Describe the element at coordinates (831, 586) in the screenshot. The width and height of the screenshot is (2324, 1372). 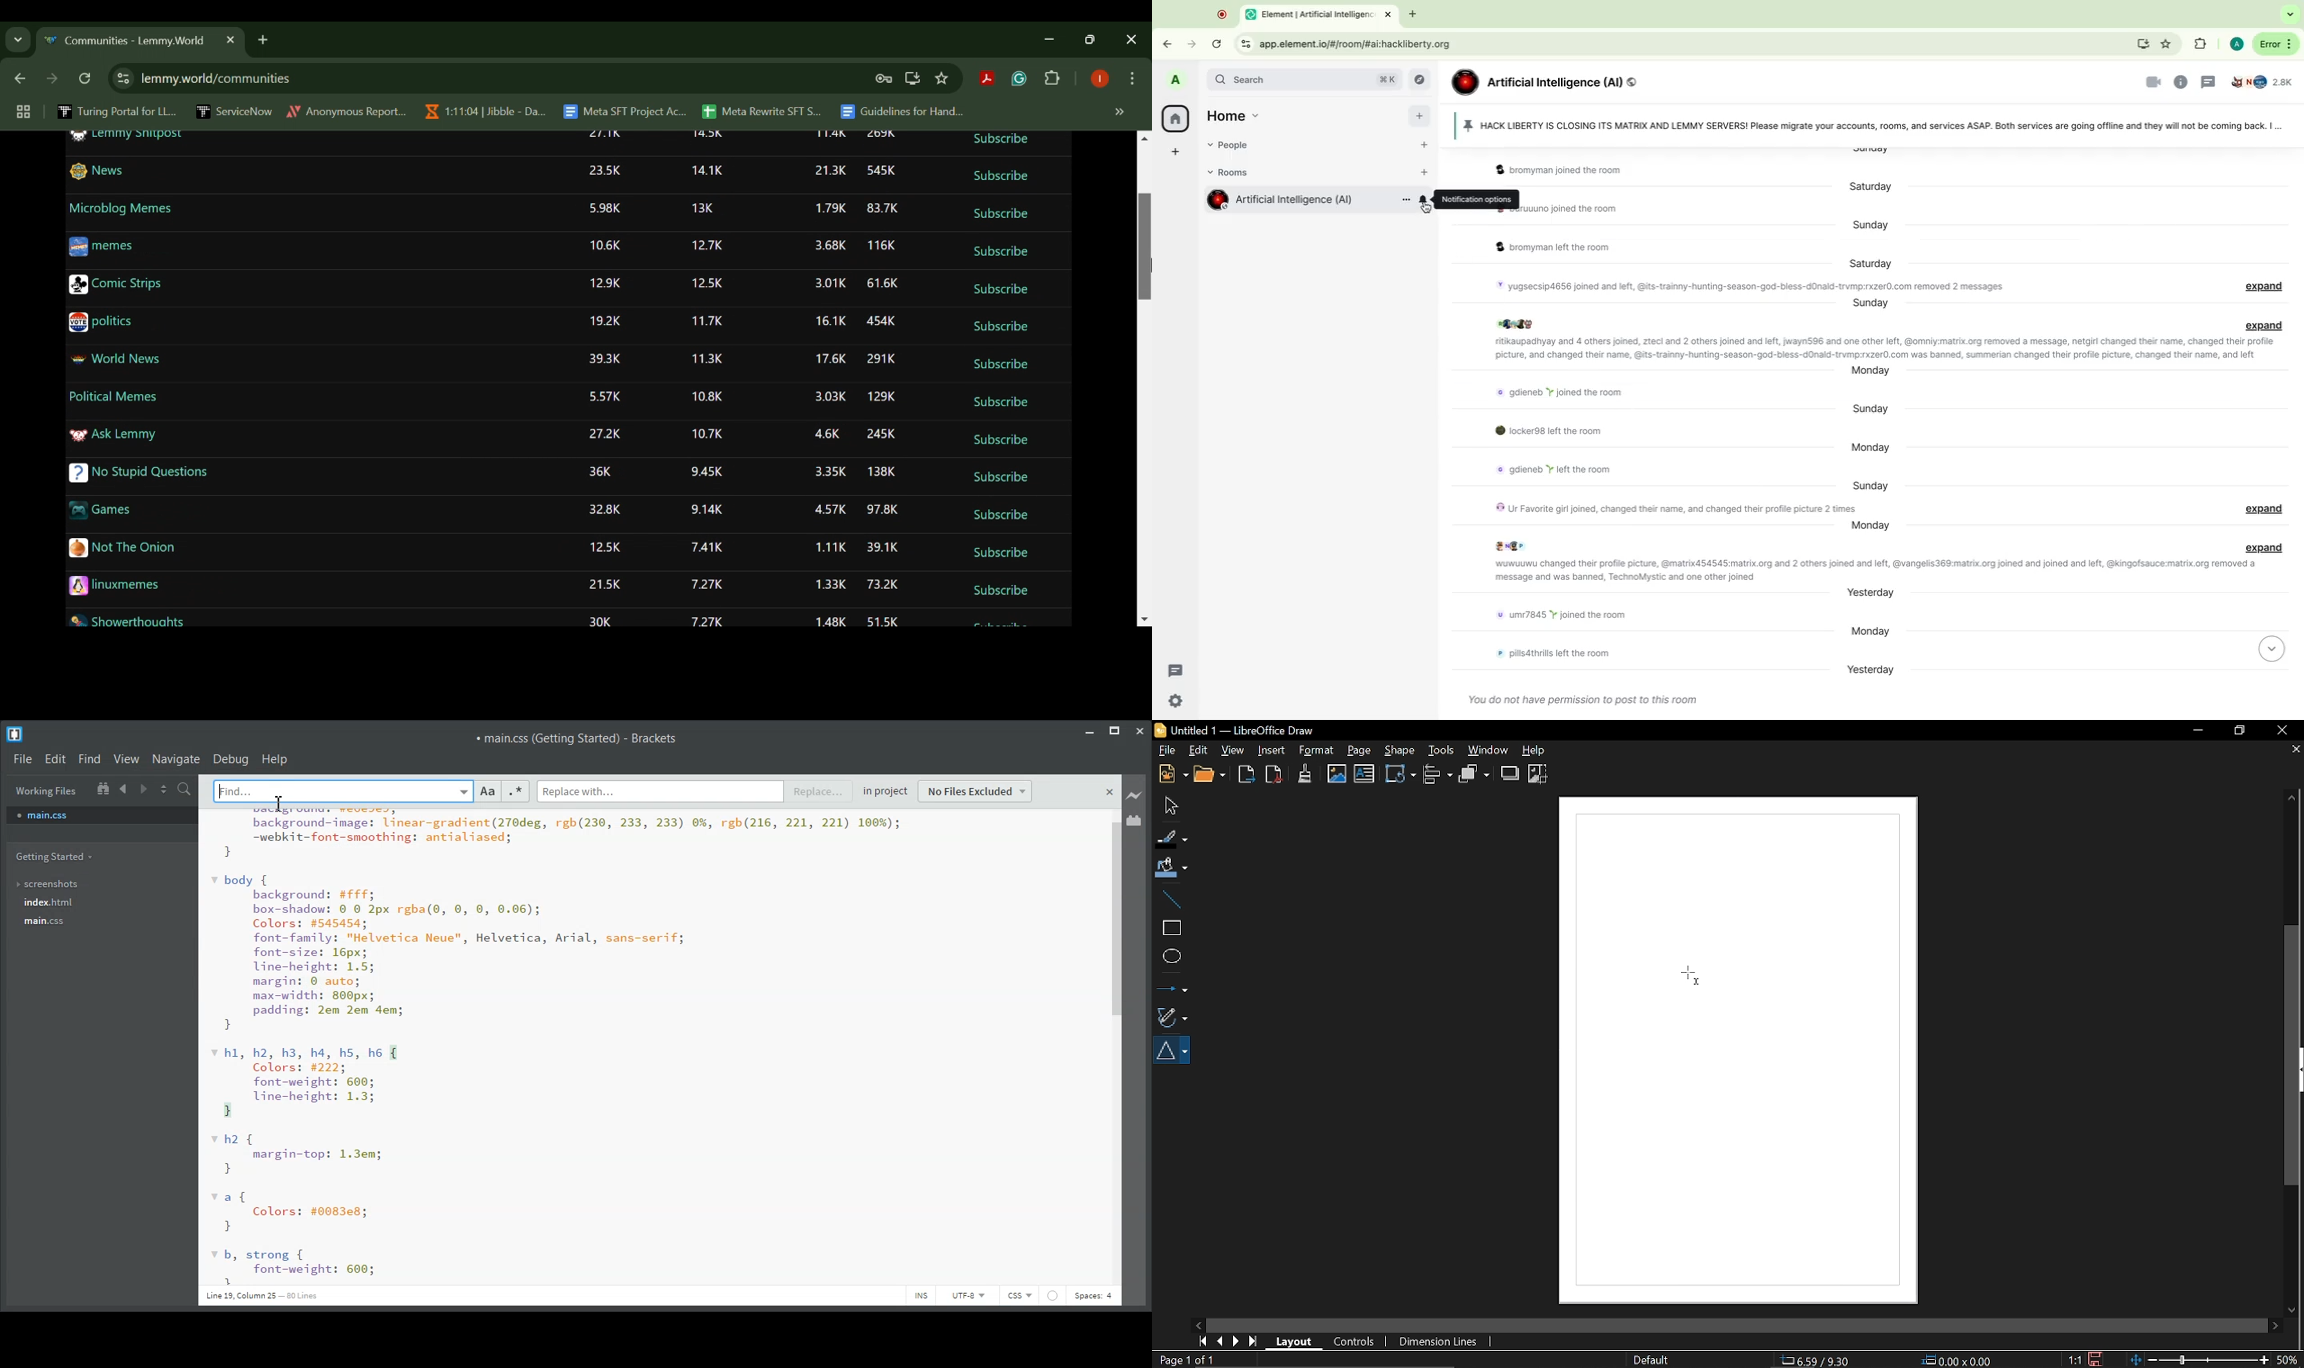
I see `1.33K` at that location.